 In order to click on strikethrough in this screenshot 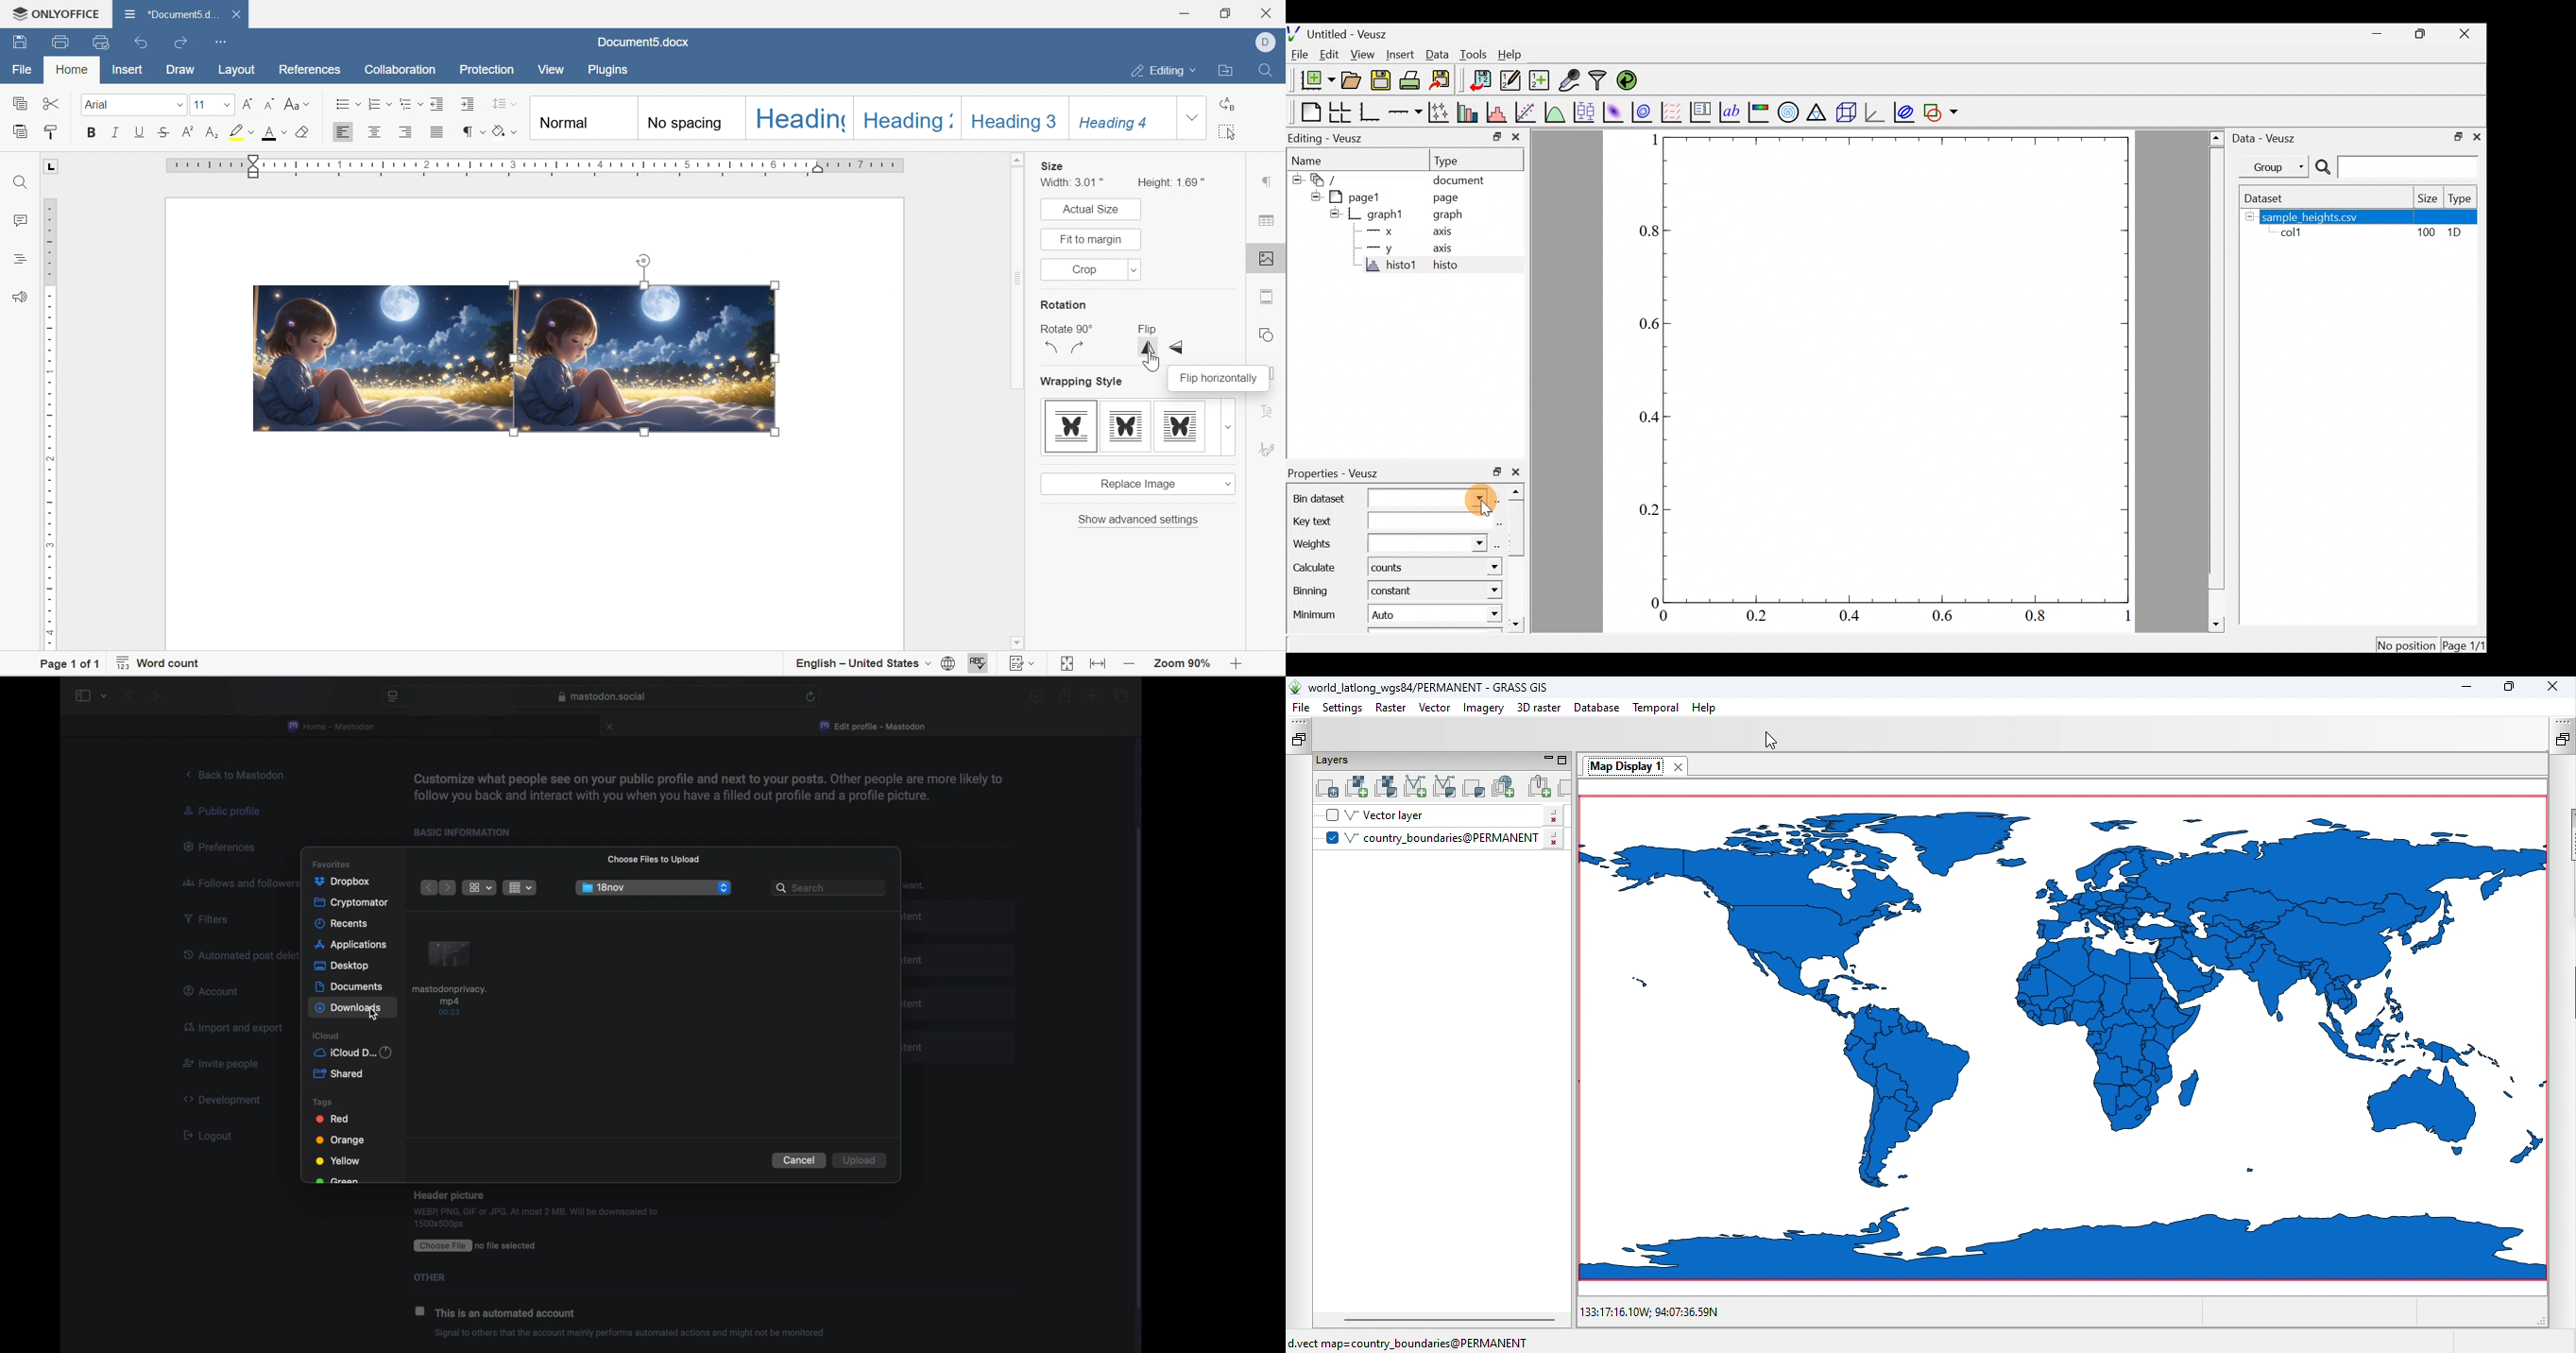, I will do `click(163, 132)`.